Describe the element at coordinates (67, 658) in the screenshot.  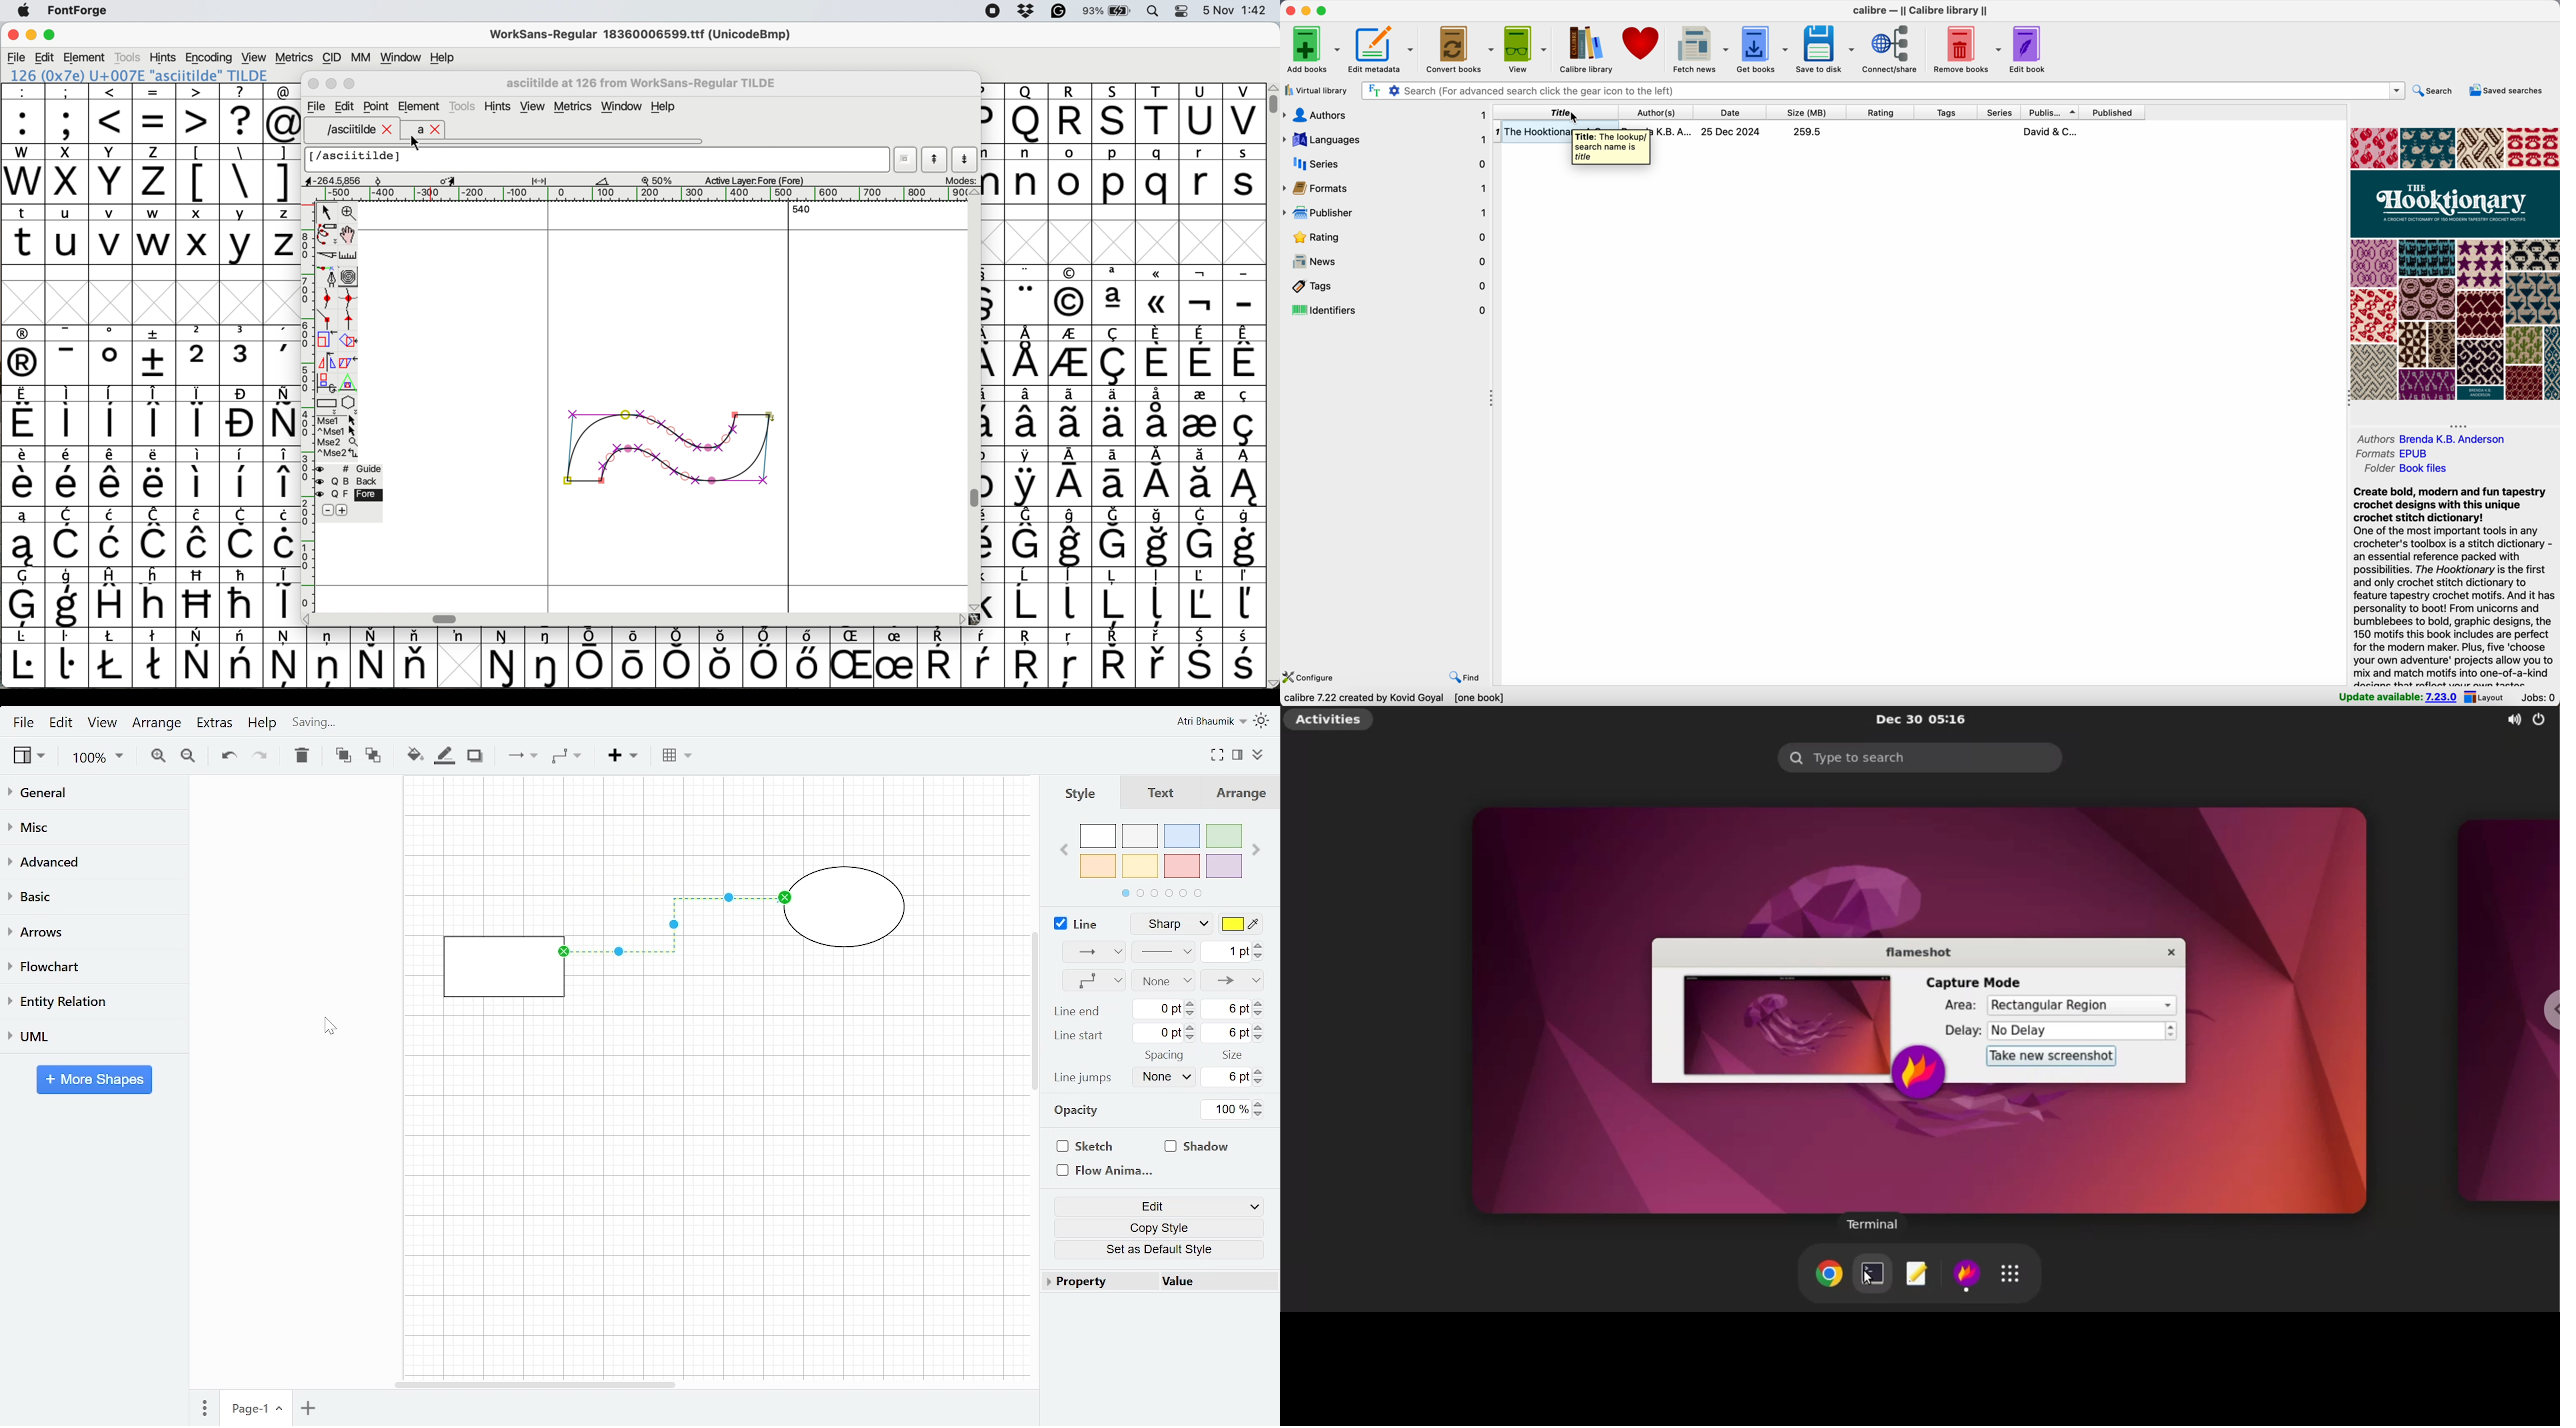
I see `symbol` at that location.